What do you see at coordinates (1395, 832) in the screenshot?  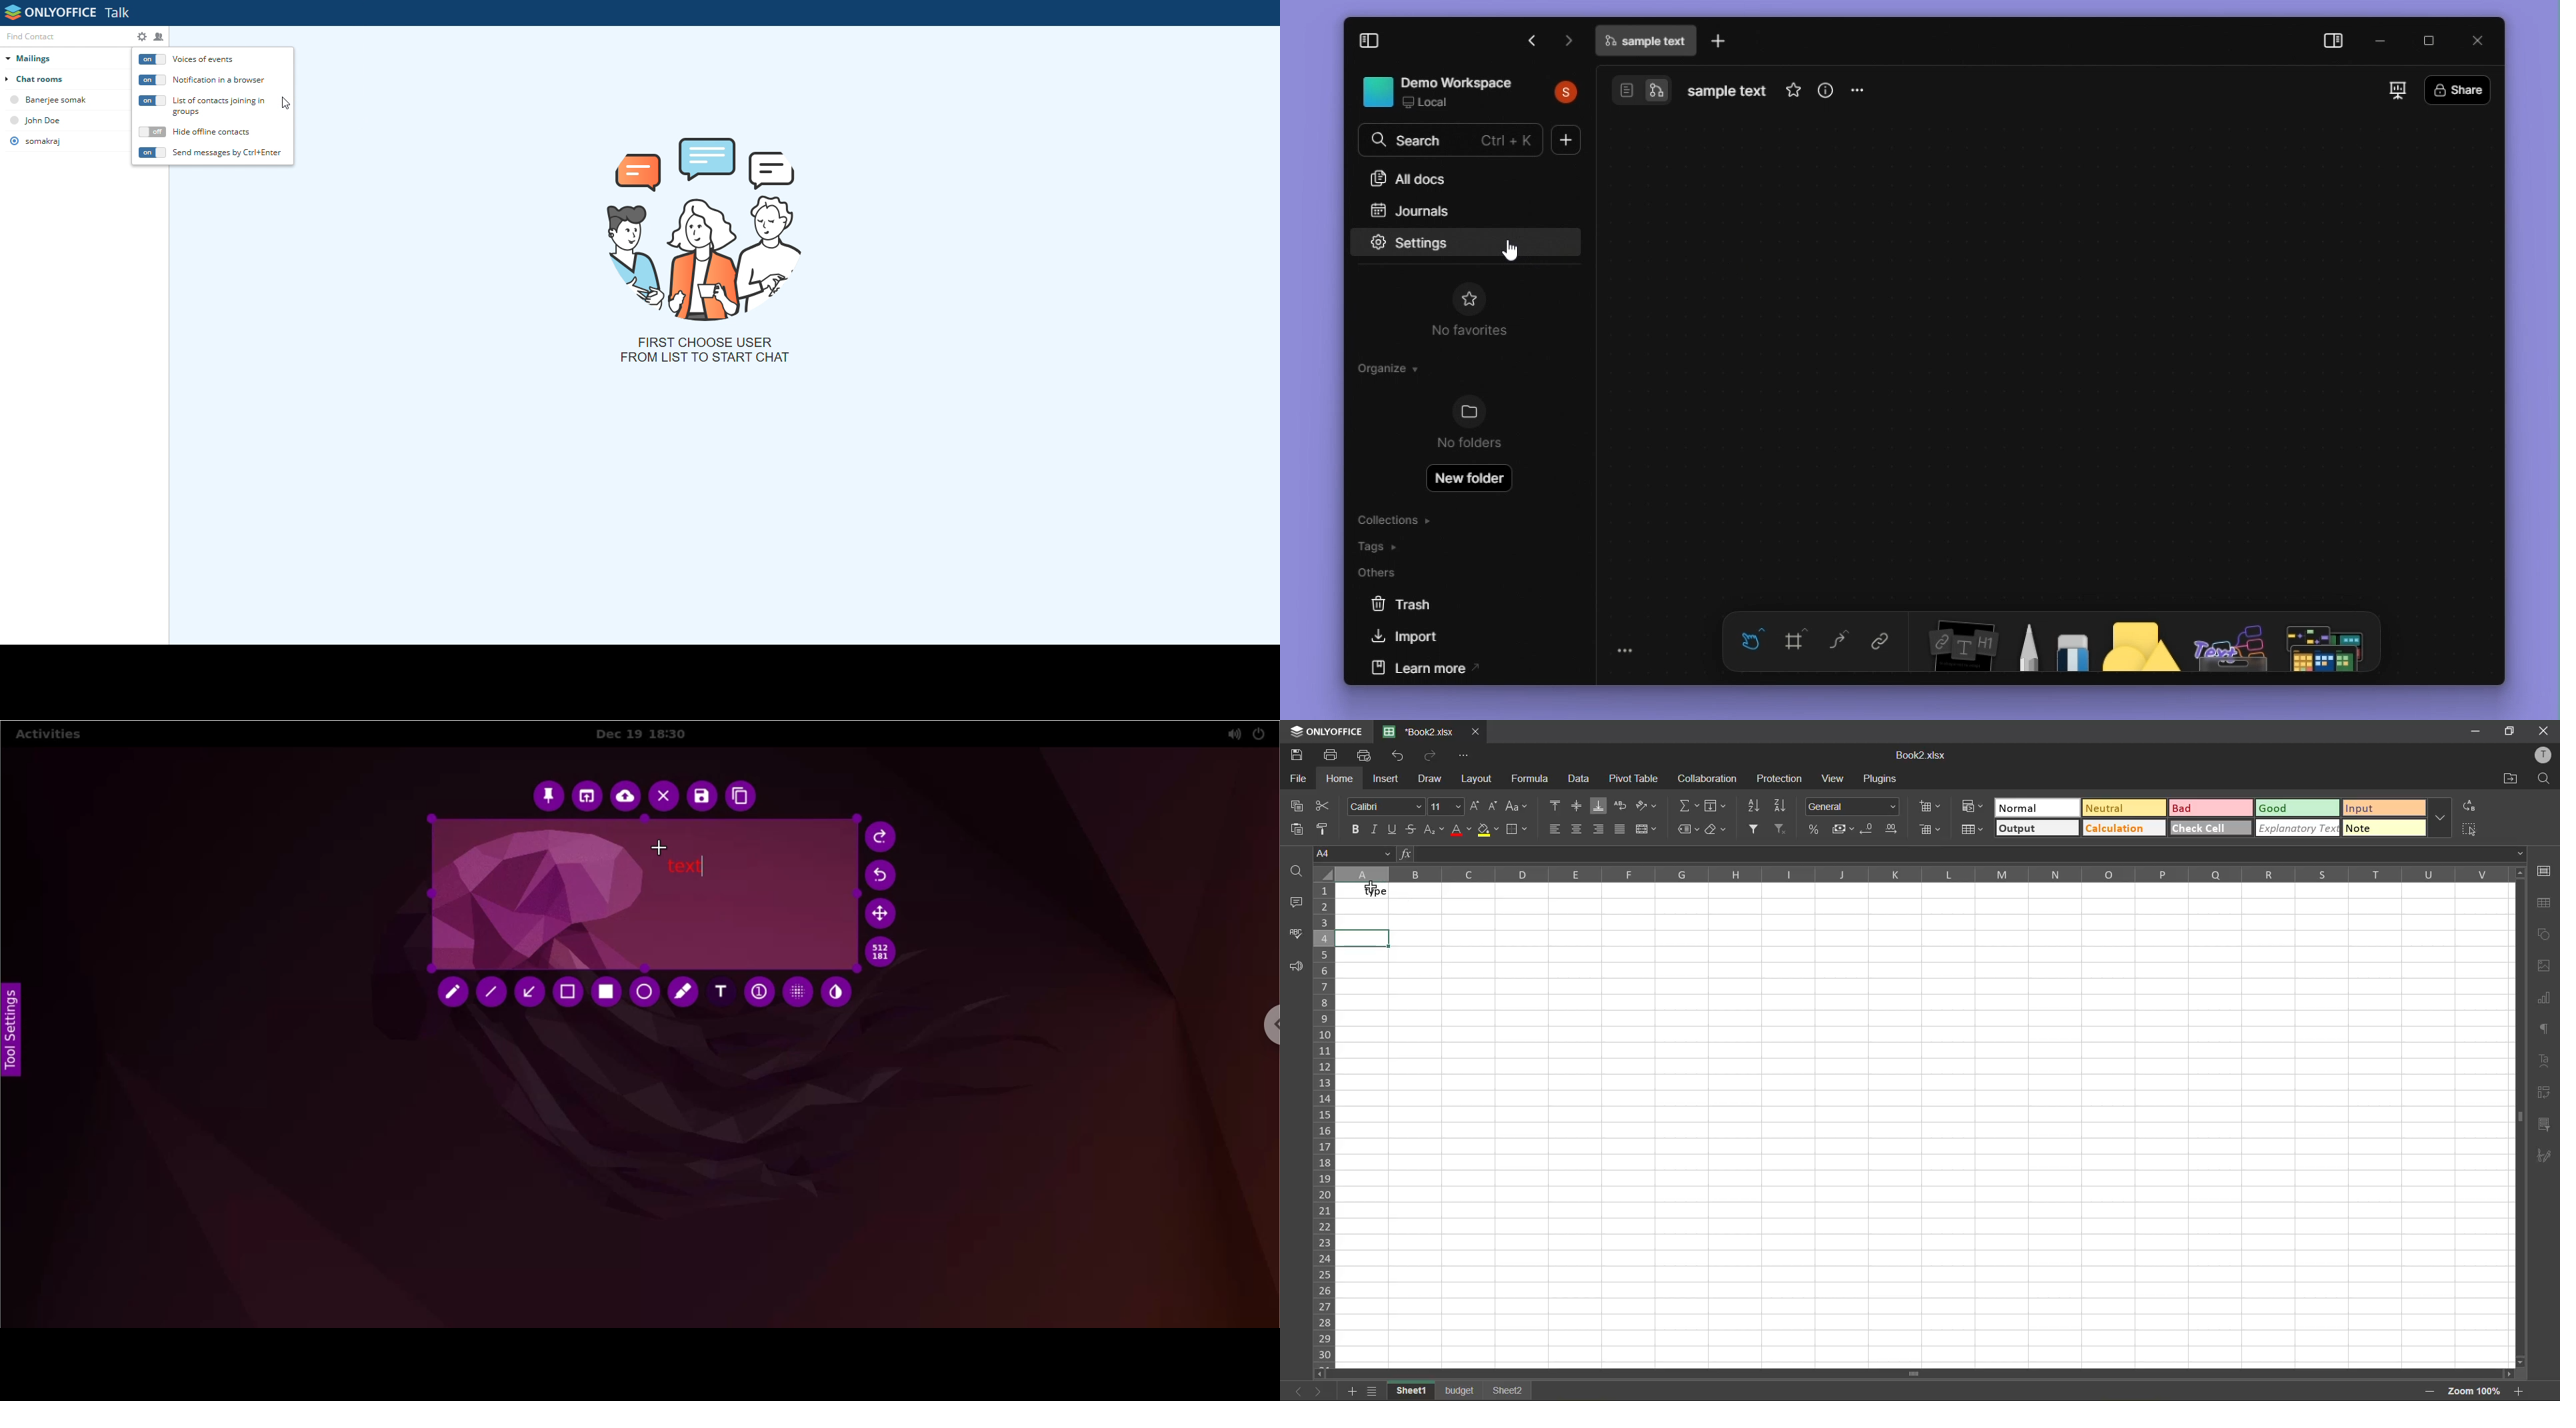 I see `underline` at bounding box center [1395, 832].